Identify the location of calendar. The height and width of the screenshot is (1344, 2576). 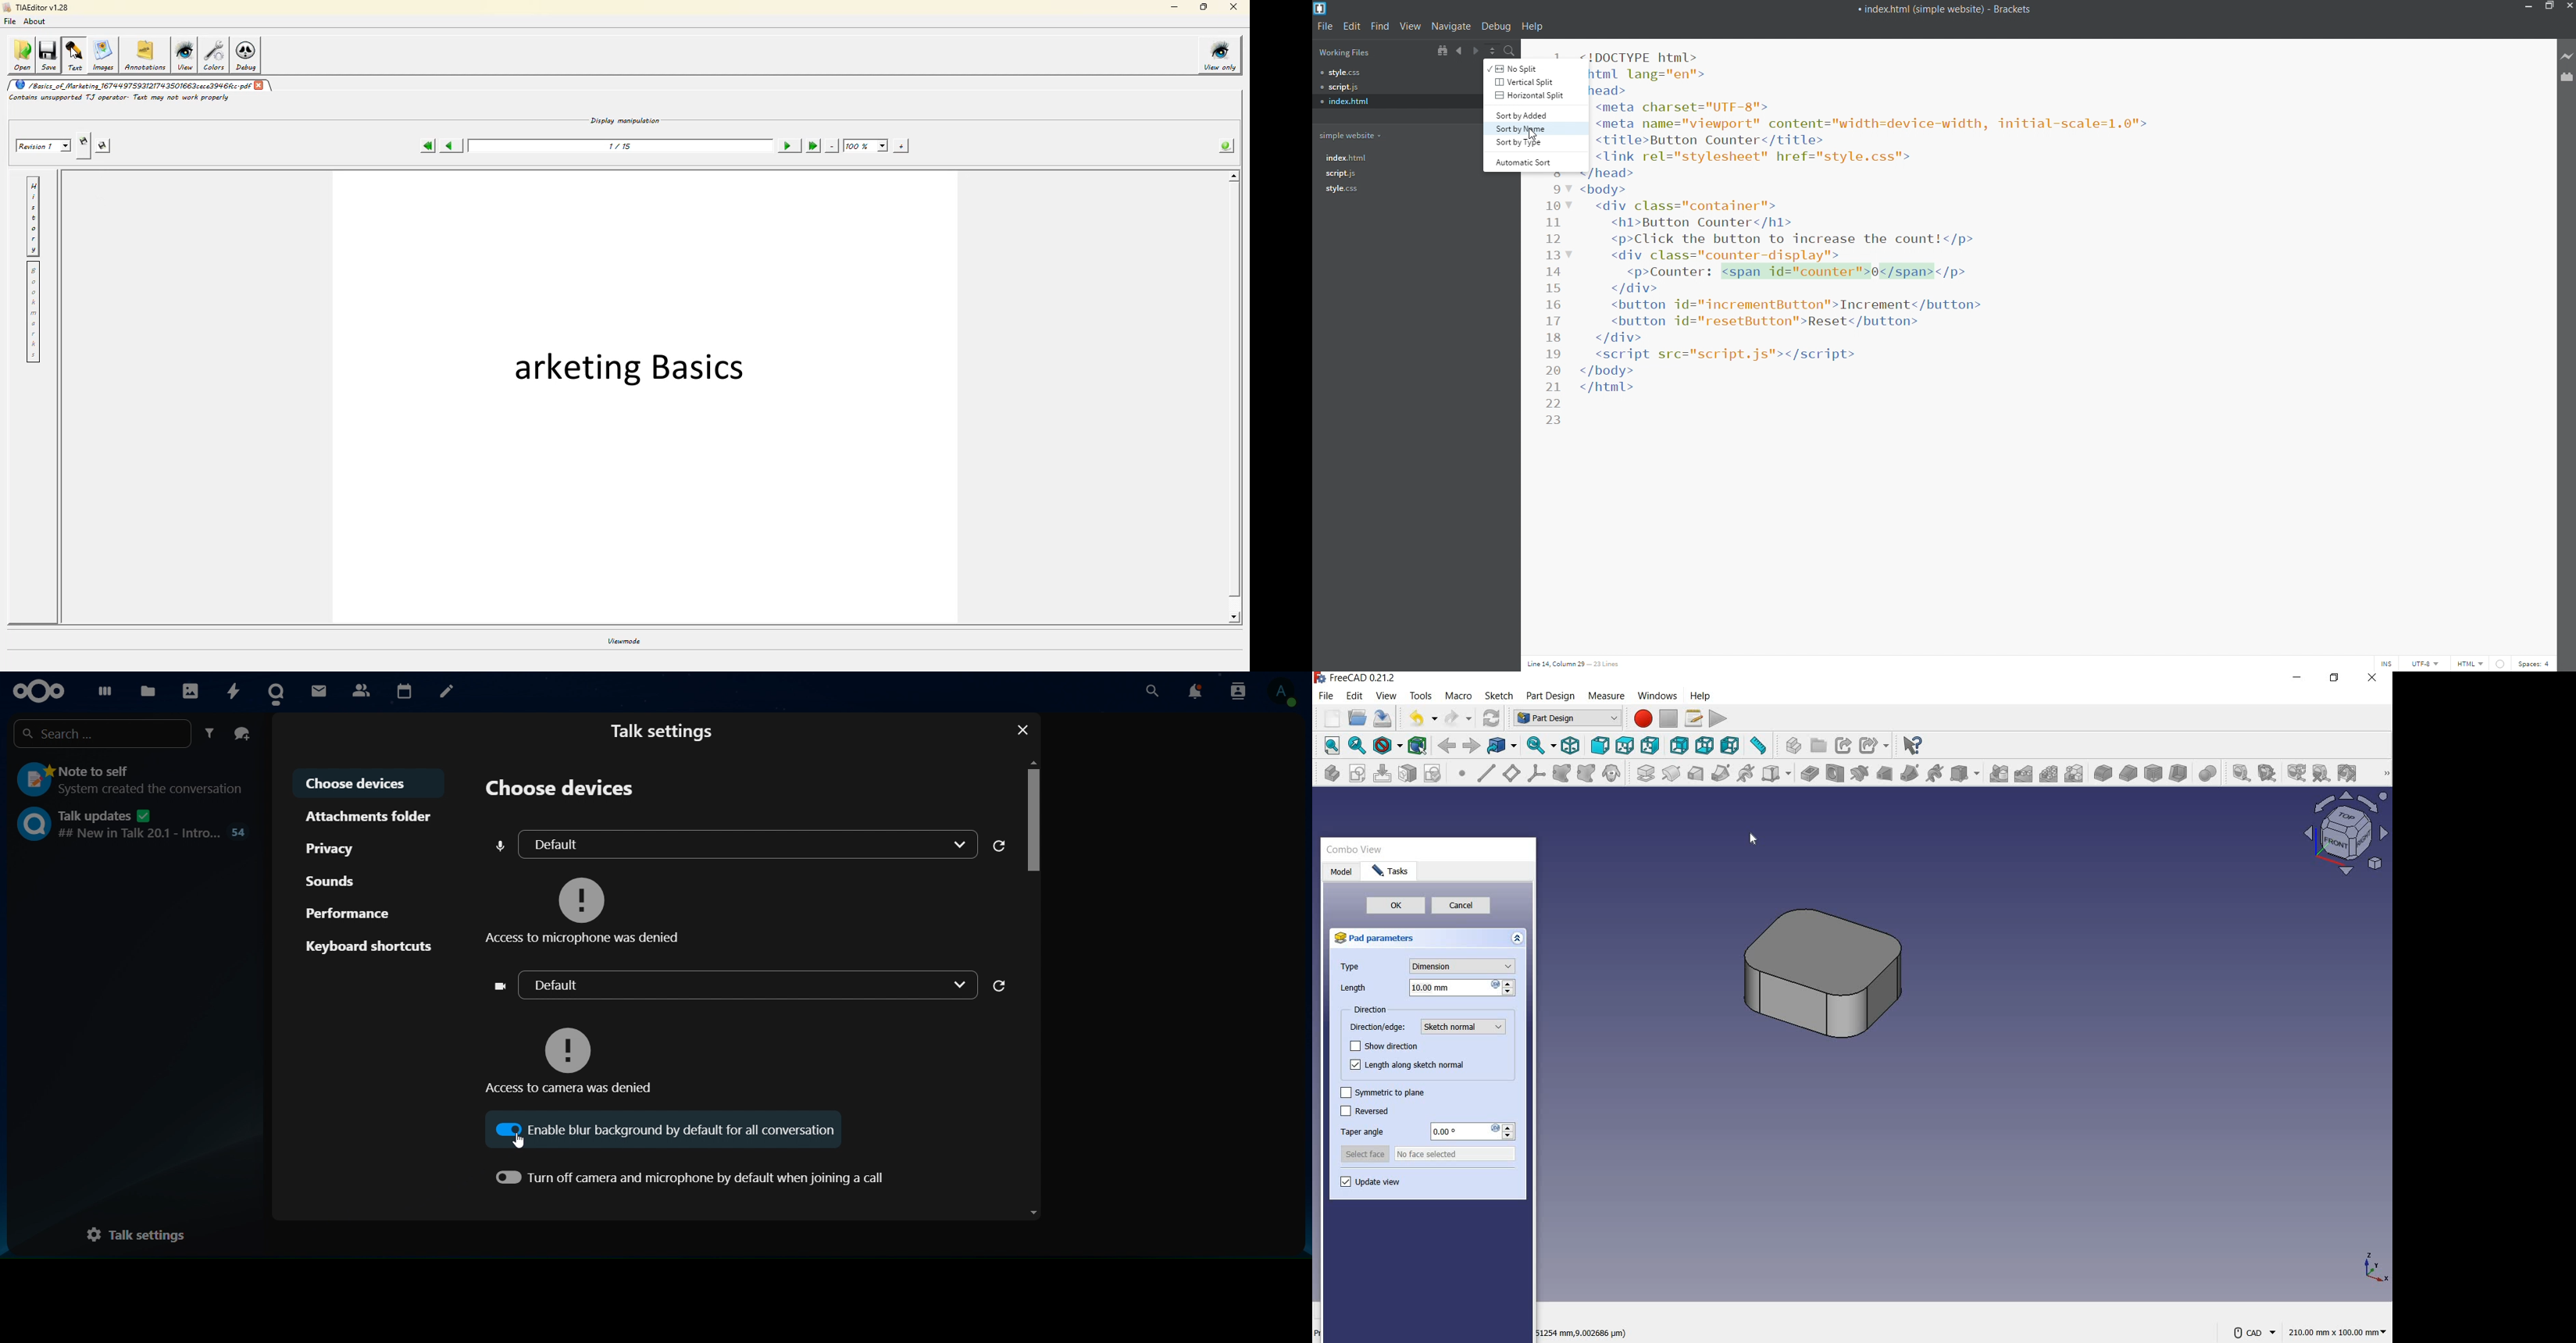
(403, 688).